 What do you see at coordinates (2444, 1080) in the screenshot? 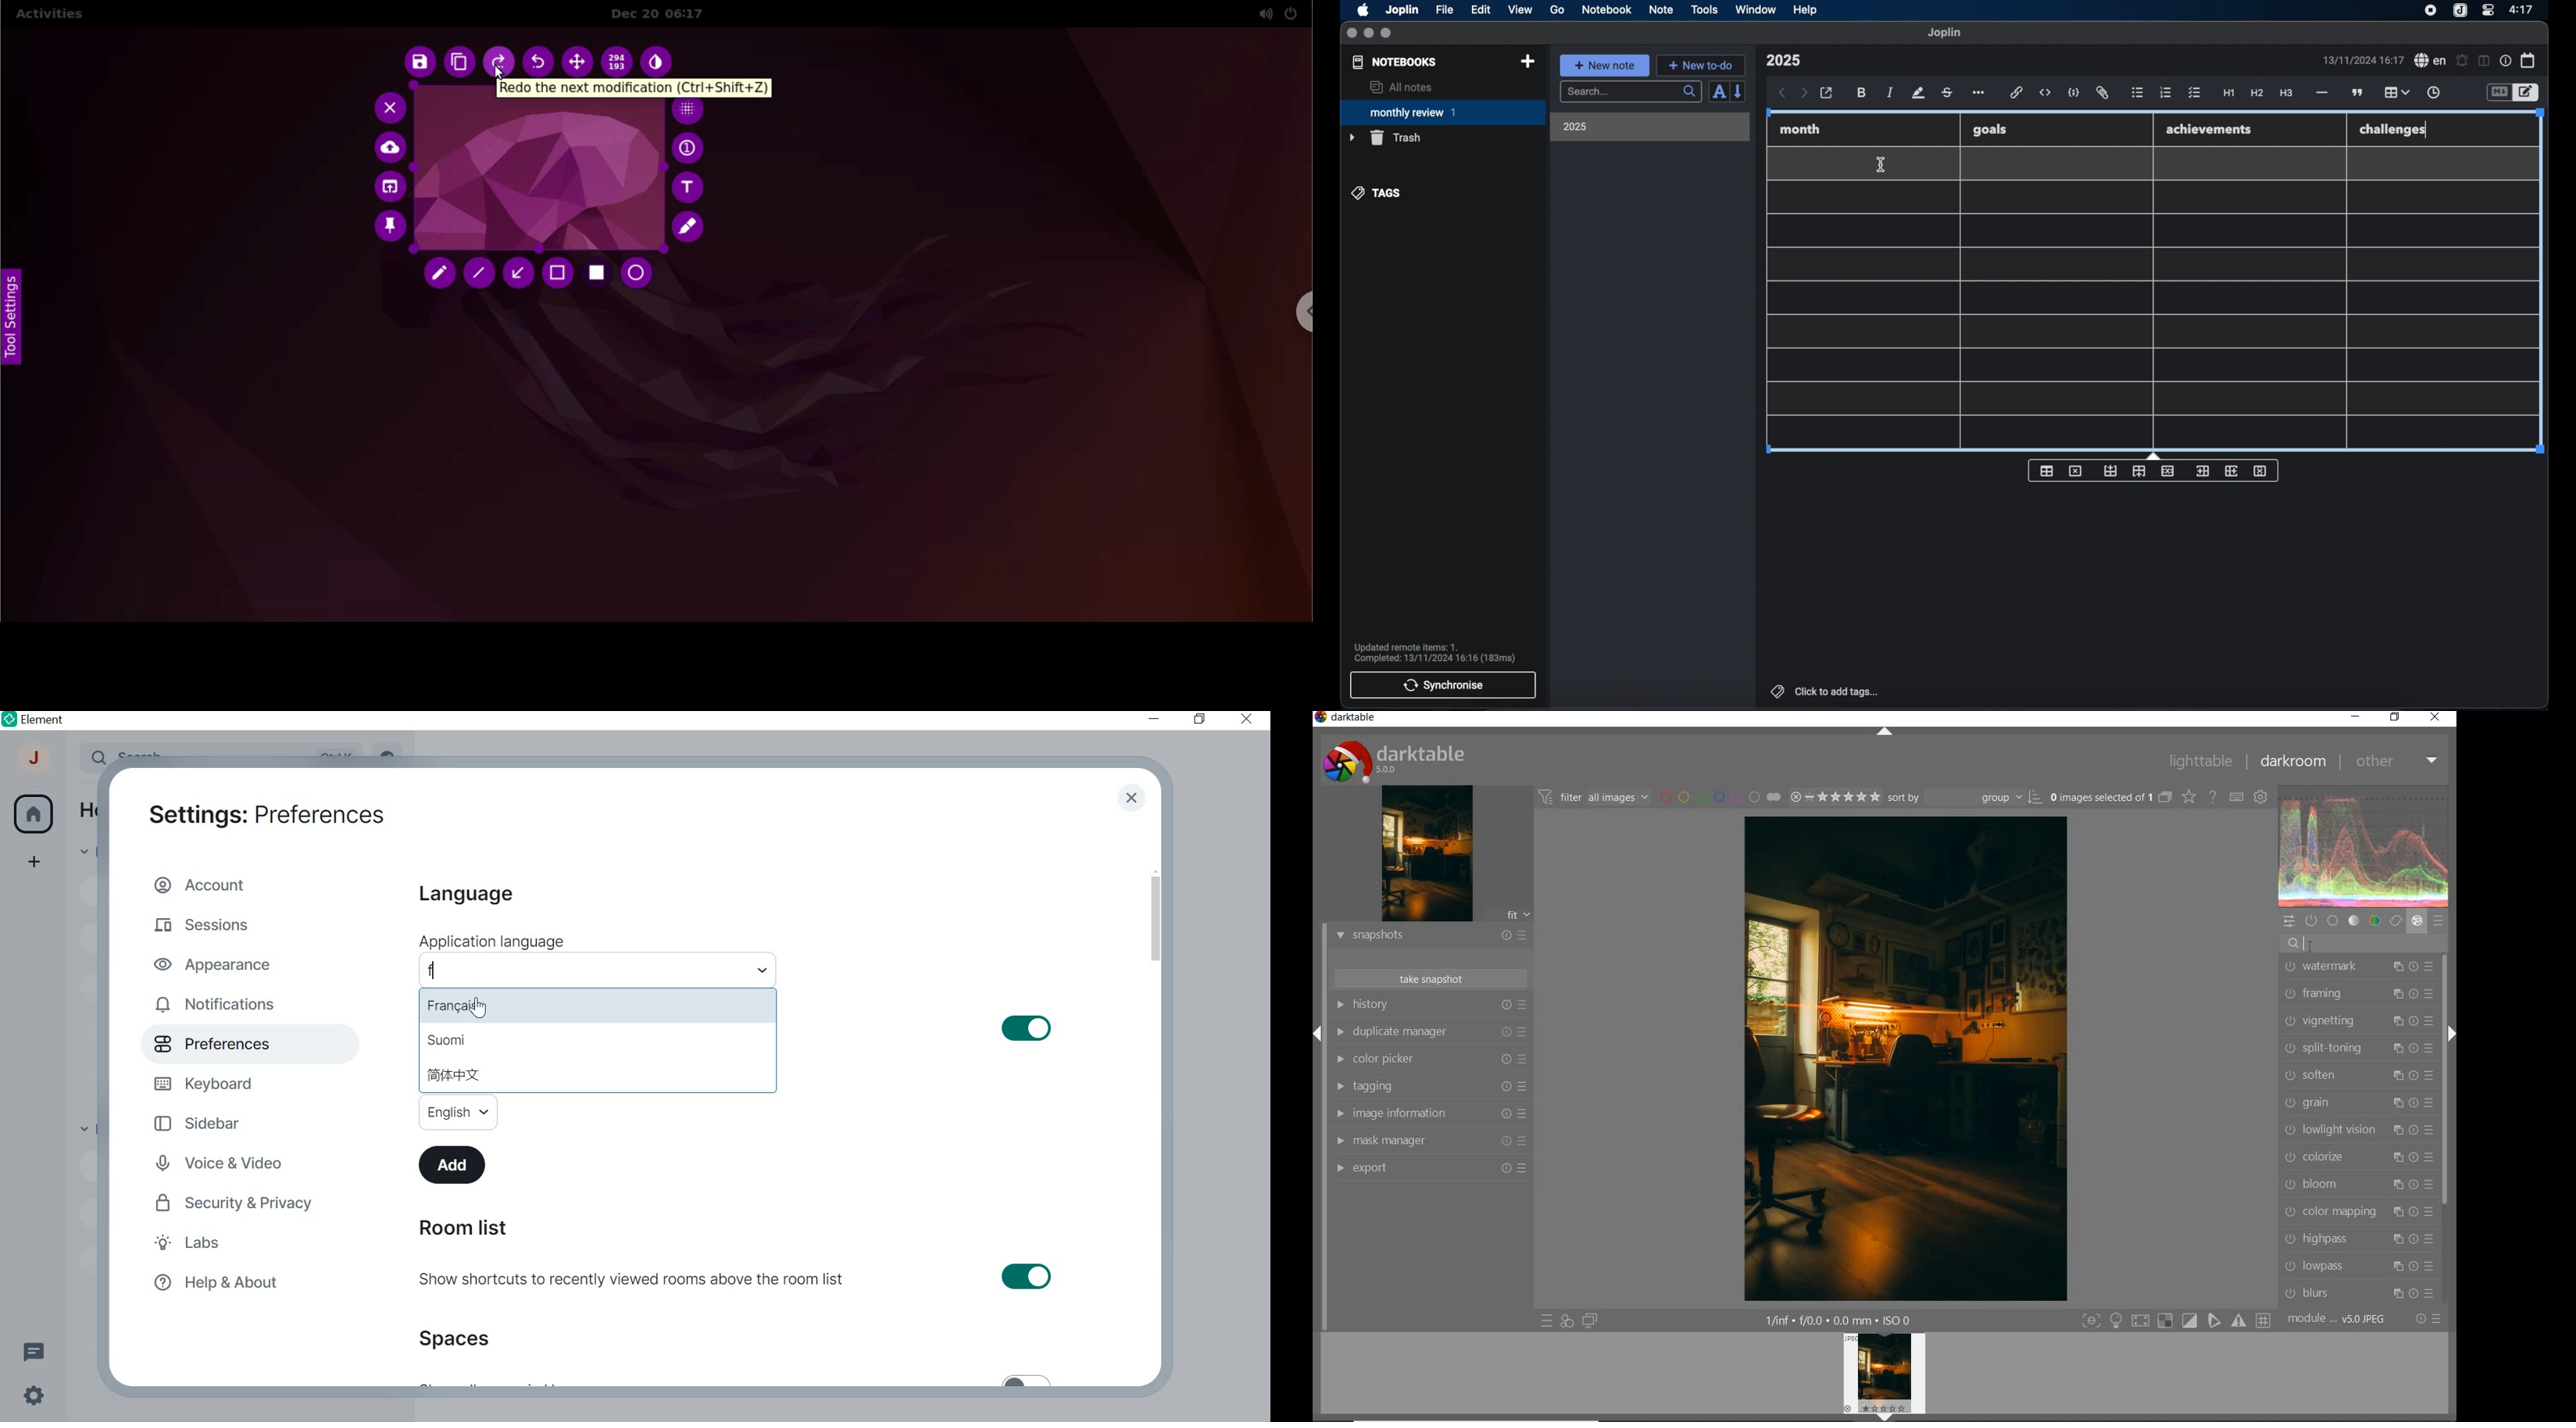
I see `scrollbar` at bounding box center [2444, 1080].